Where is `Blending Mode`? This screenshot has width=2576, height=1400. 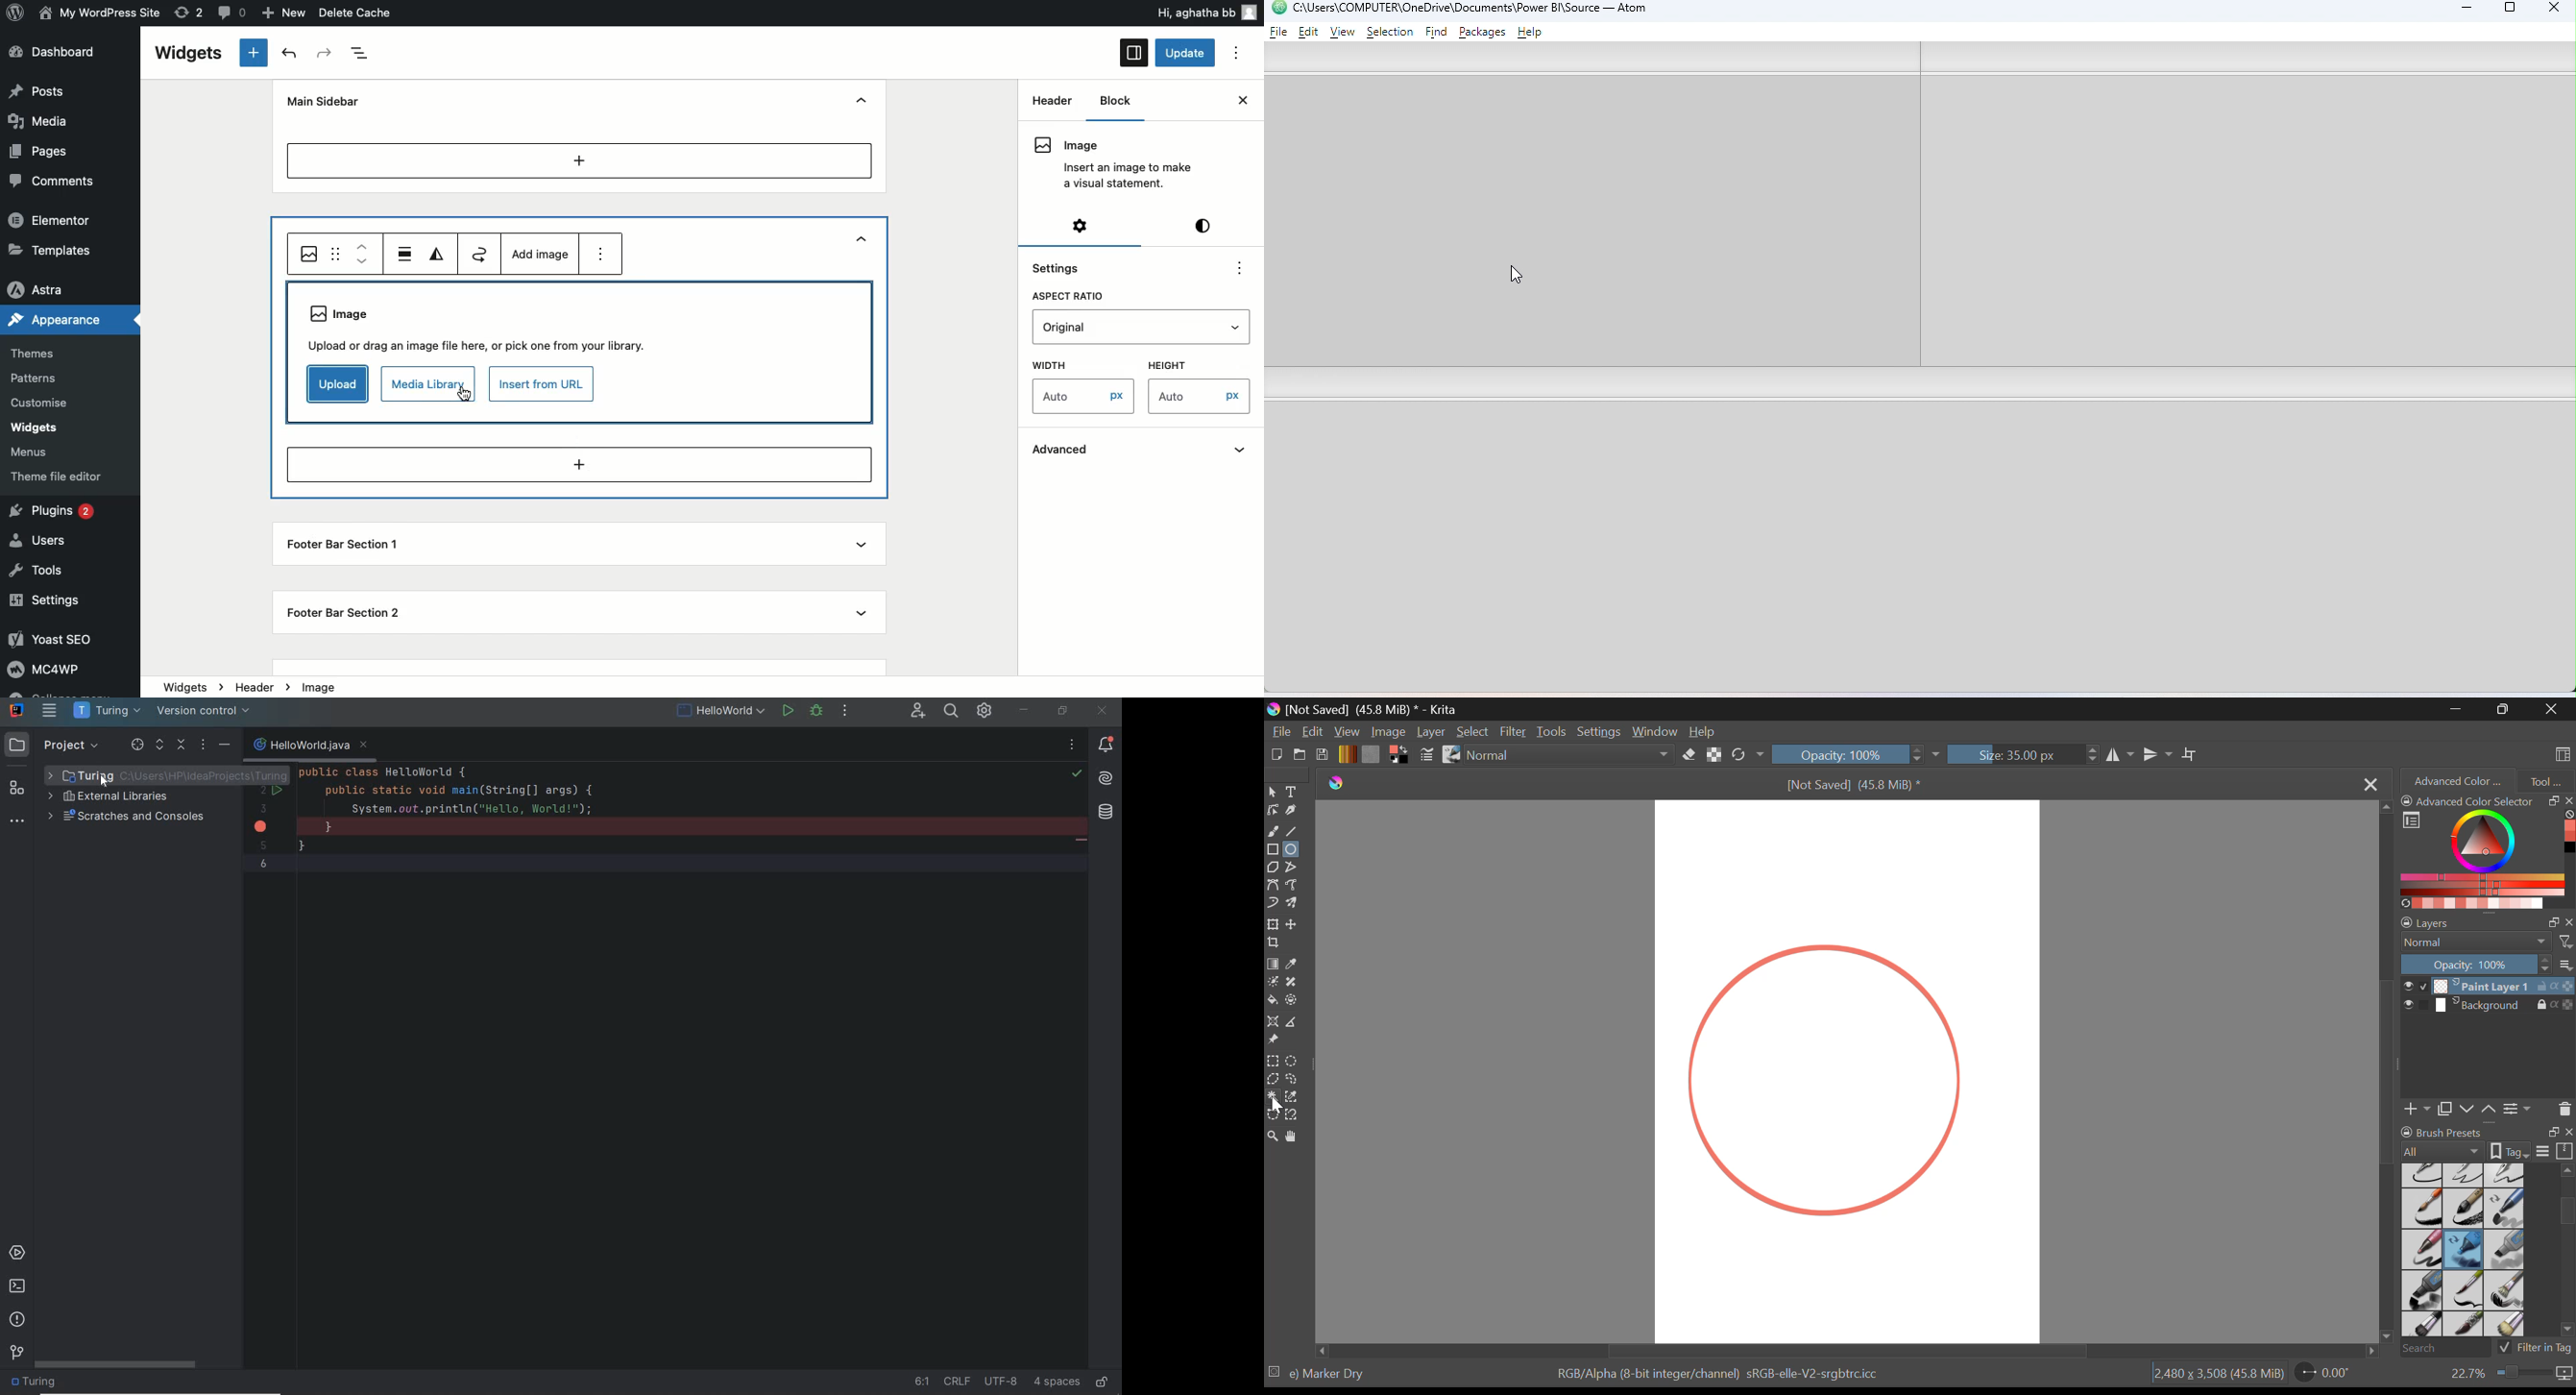 Blending Mode is located at coordinates (1573, 756).